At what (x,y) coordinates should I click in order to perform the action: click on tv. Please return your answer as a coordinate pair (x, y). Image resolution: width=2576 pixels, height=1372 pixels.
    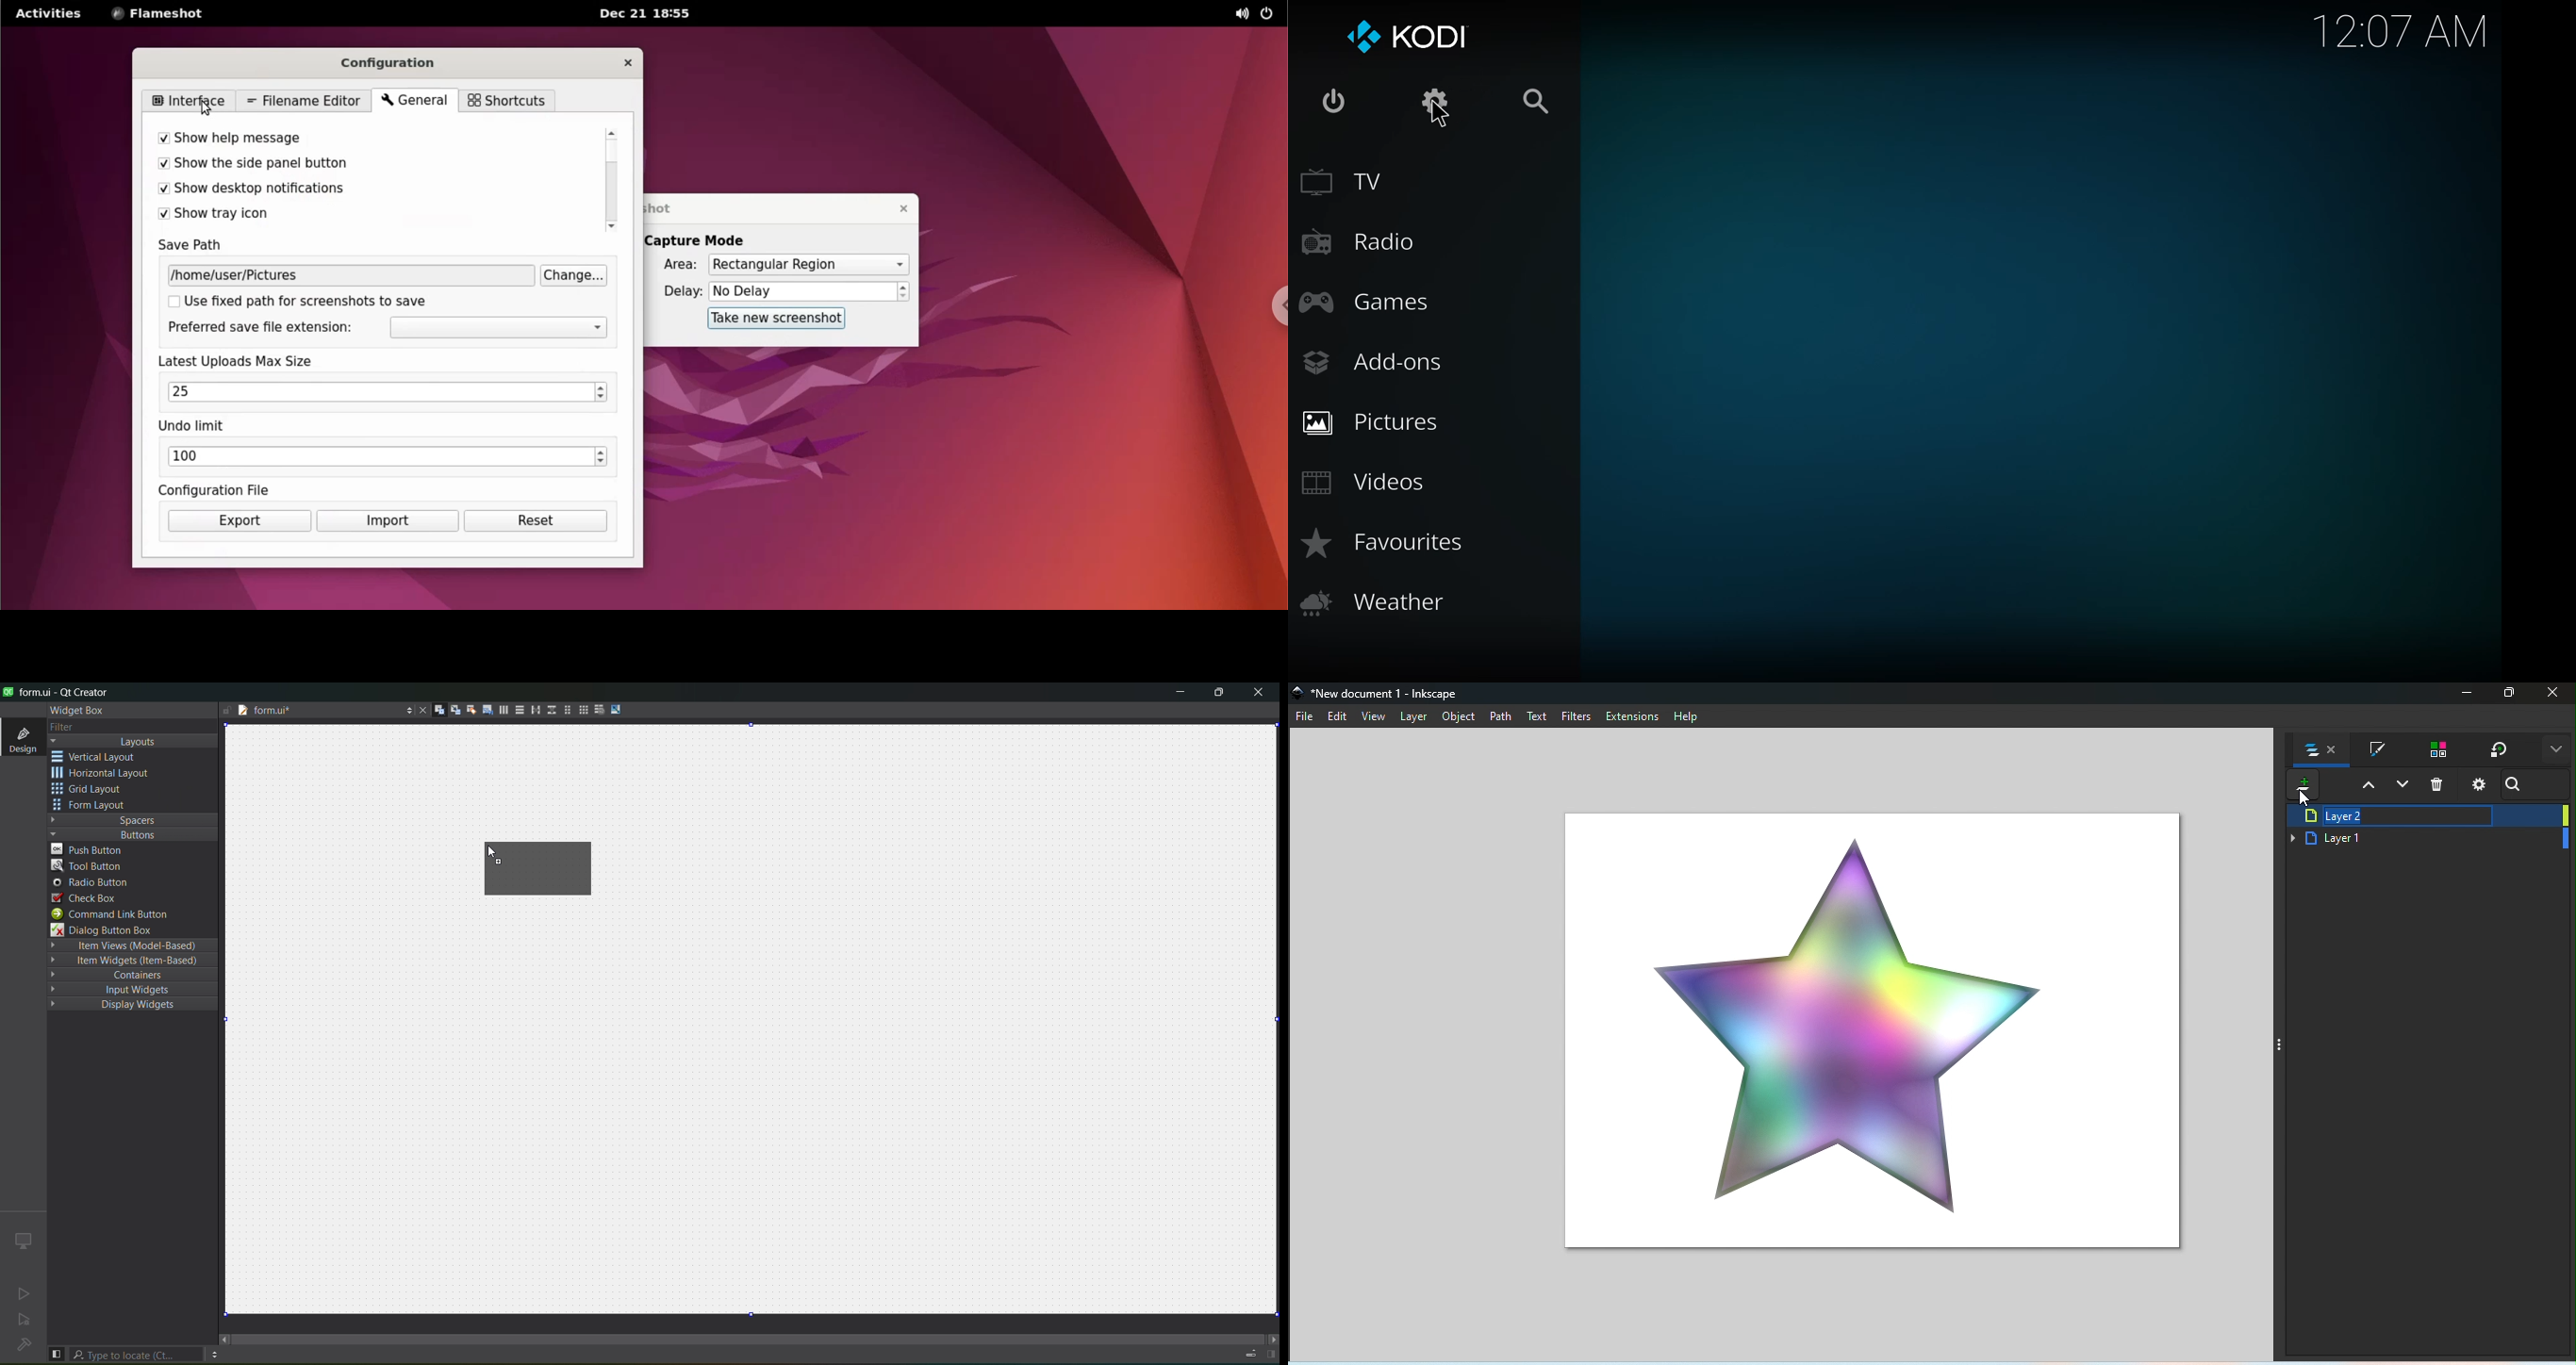
    Looking at the image, I should click on (1352, 181).